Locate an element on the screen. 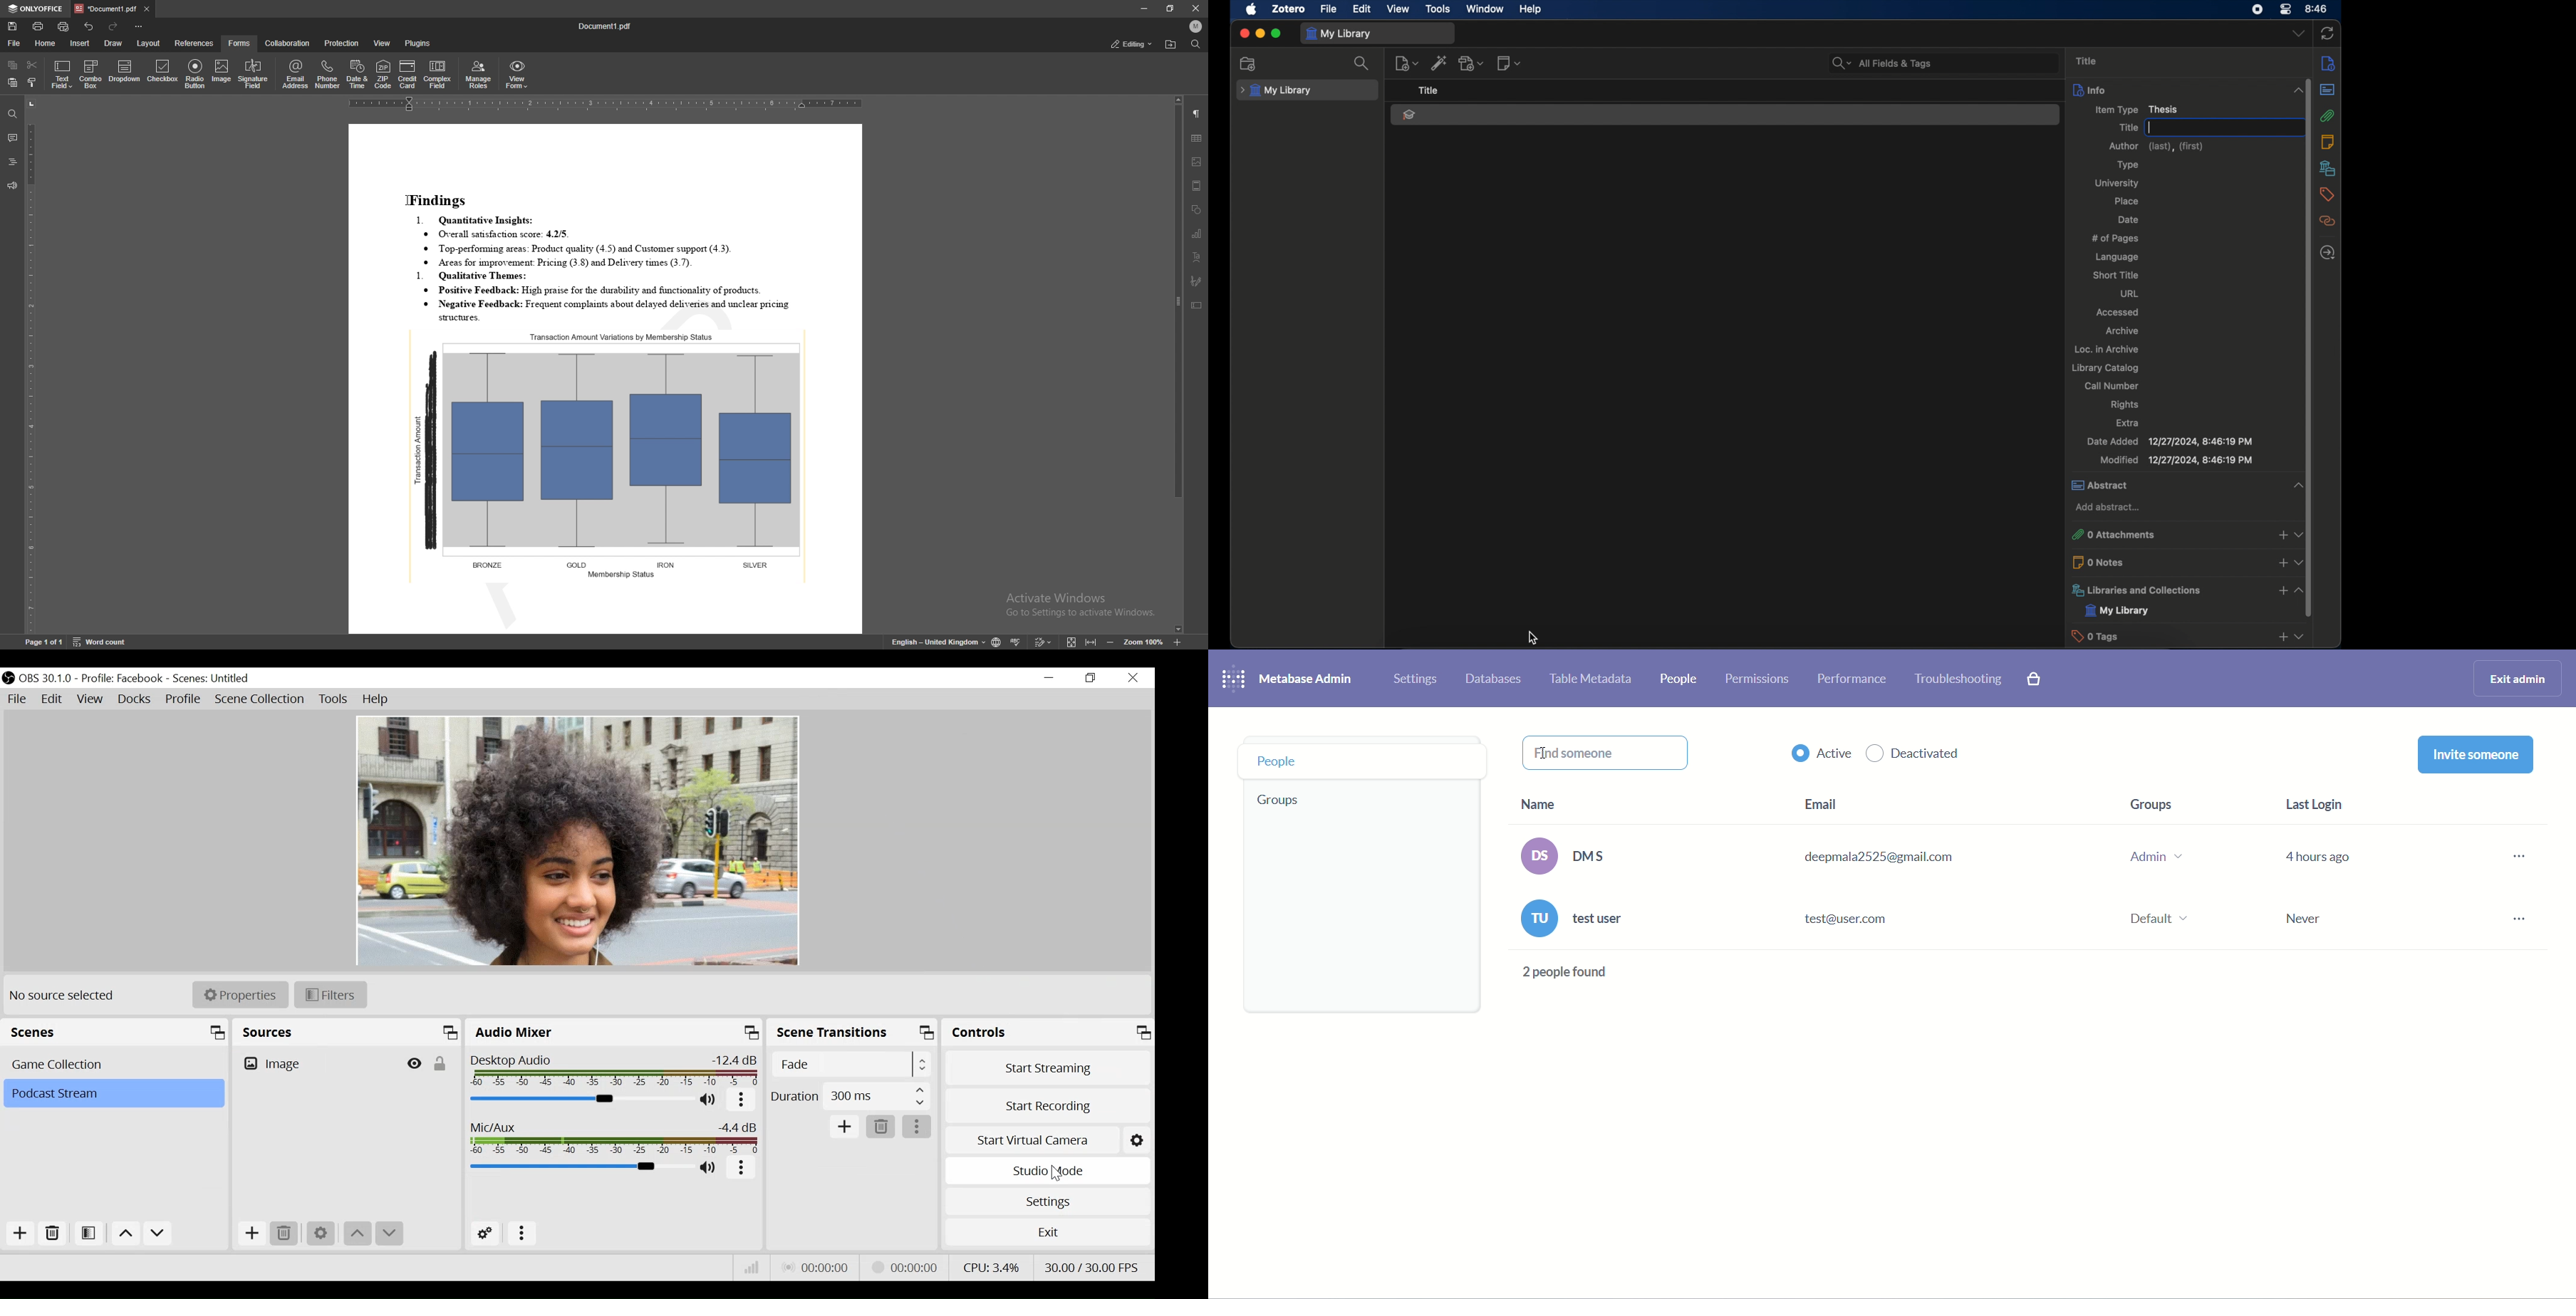  add attachments is located at coordinates (2283, 534).